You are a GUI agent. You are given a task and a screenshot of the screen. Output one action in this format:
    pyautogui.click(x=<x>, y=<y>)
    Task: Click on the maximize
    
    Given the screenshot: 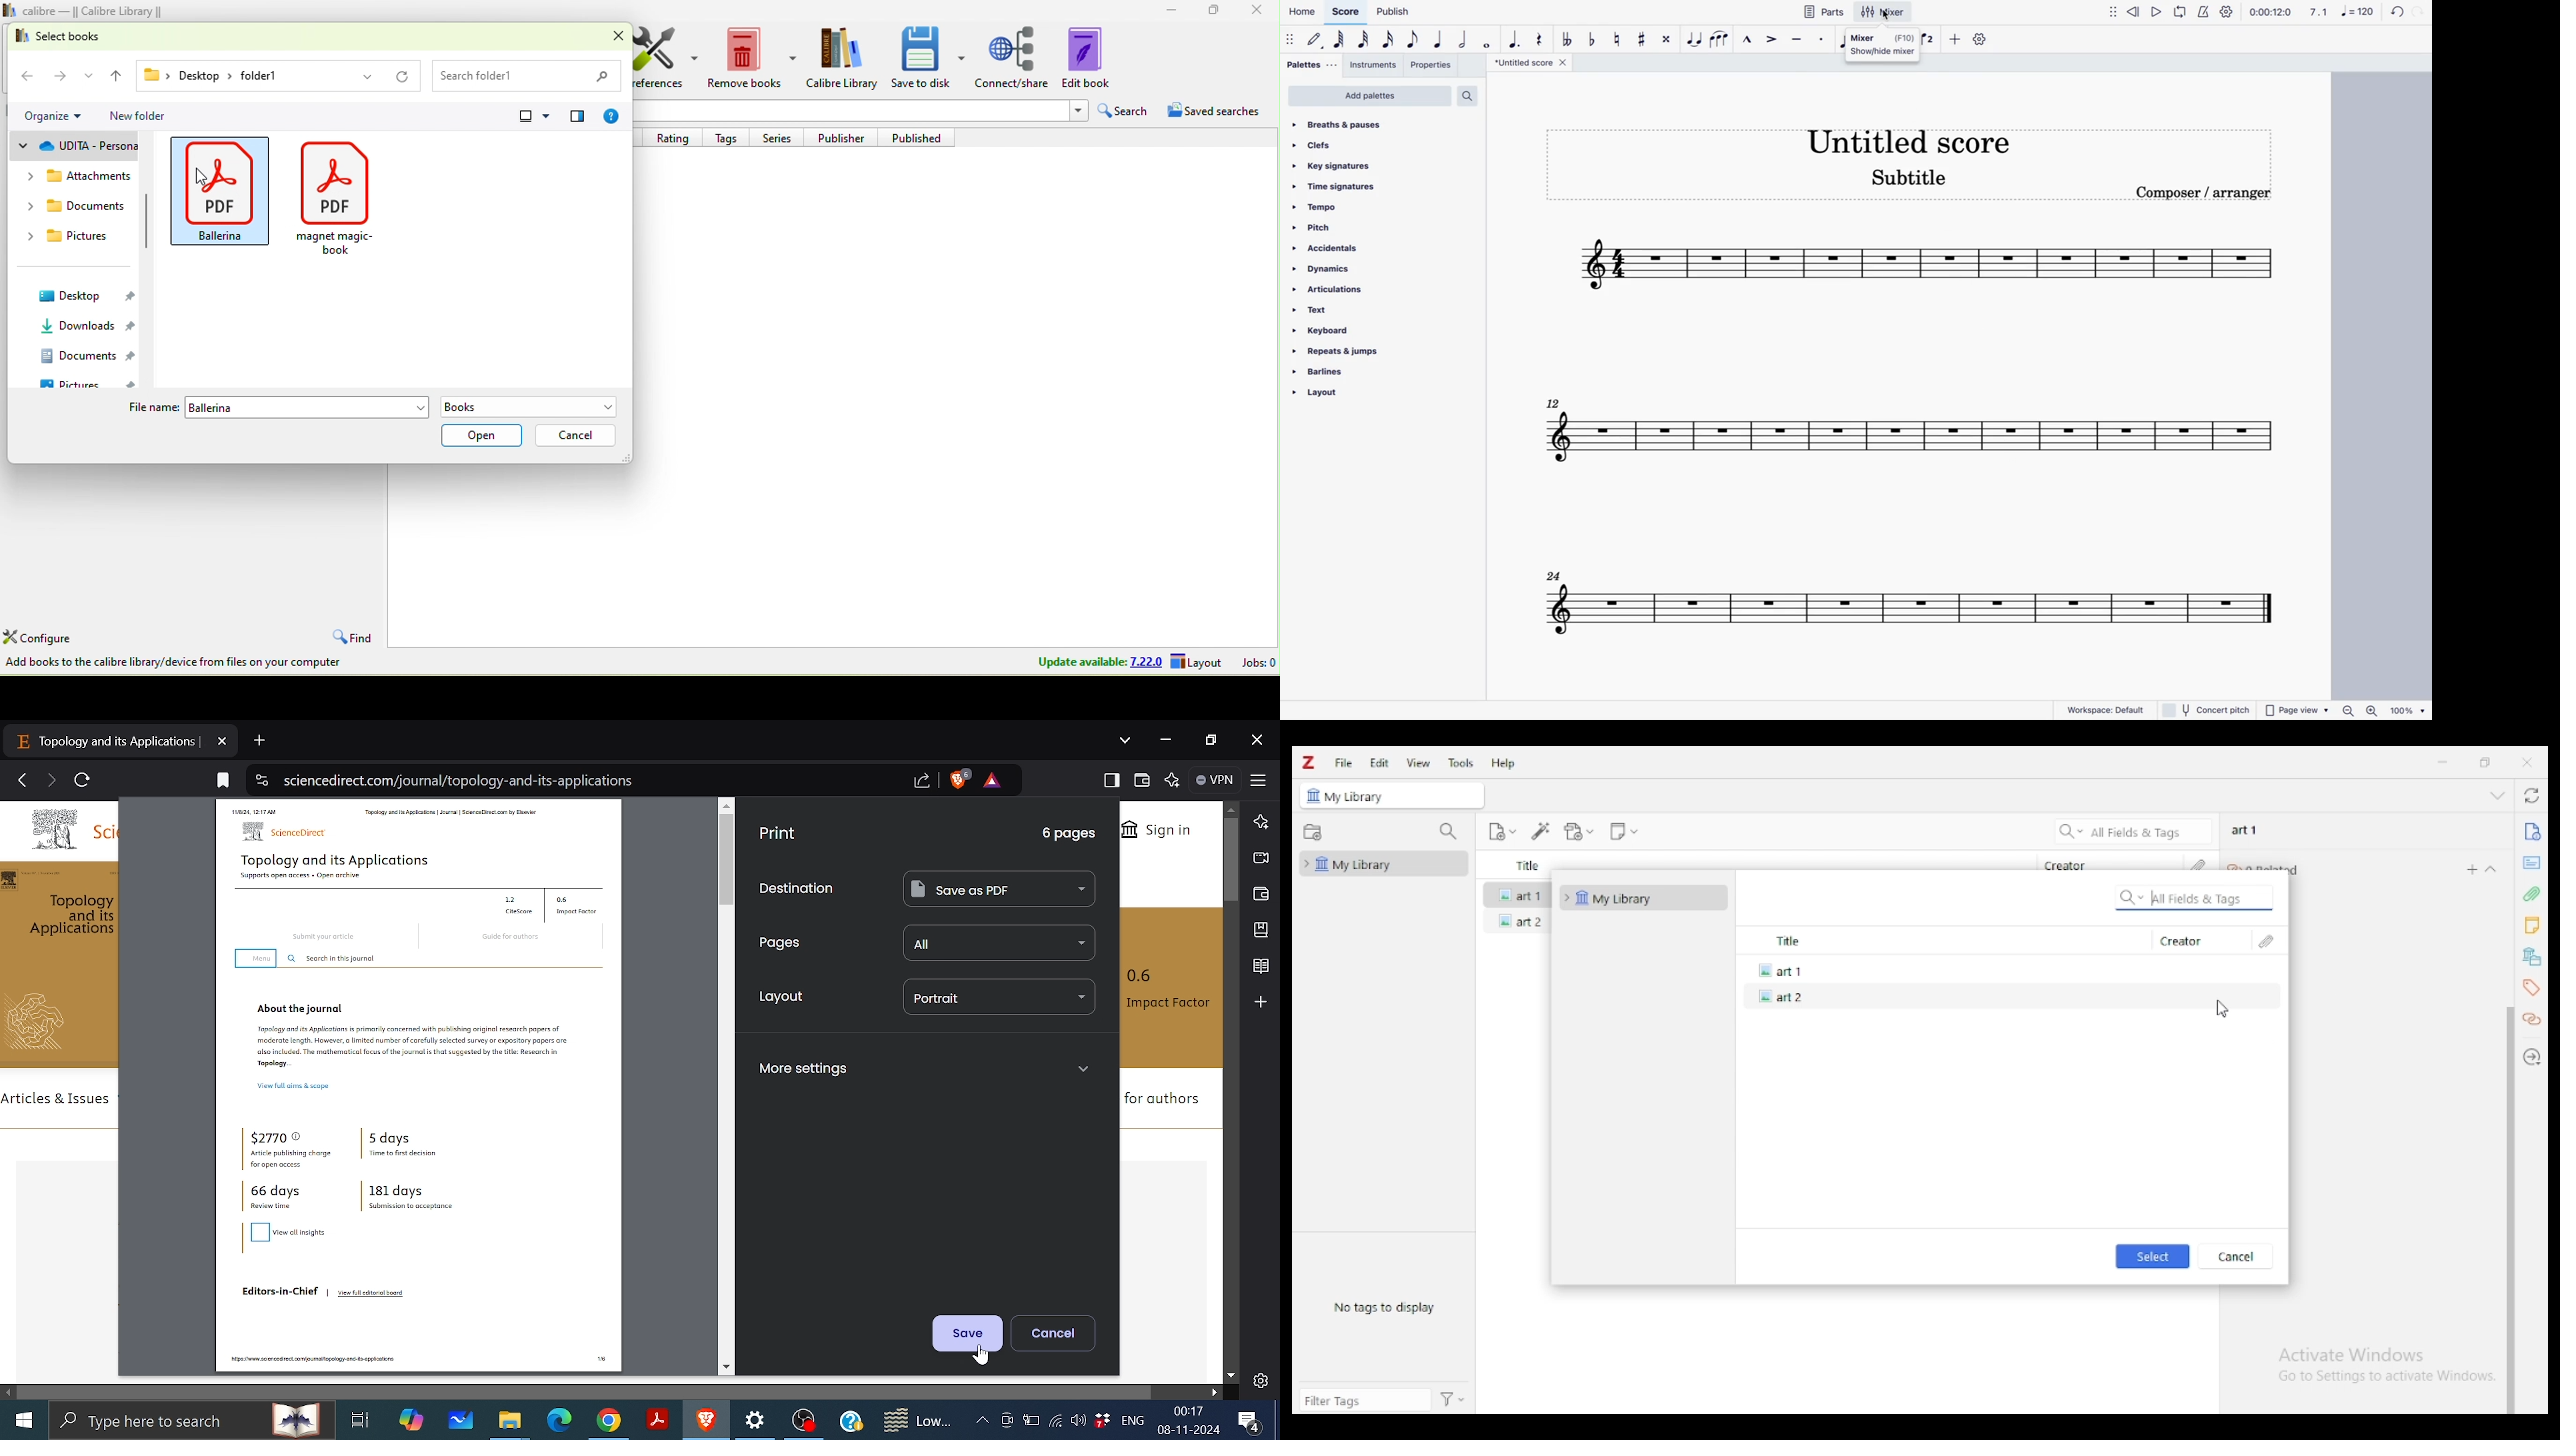 What is the action you would take?
    pyautogui.click(x=1214, y=11)
    